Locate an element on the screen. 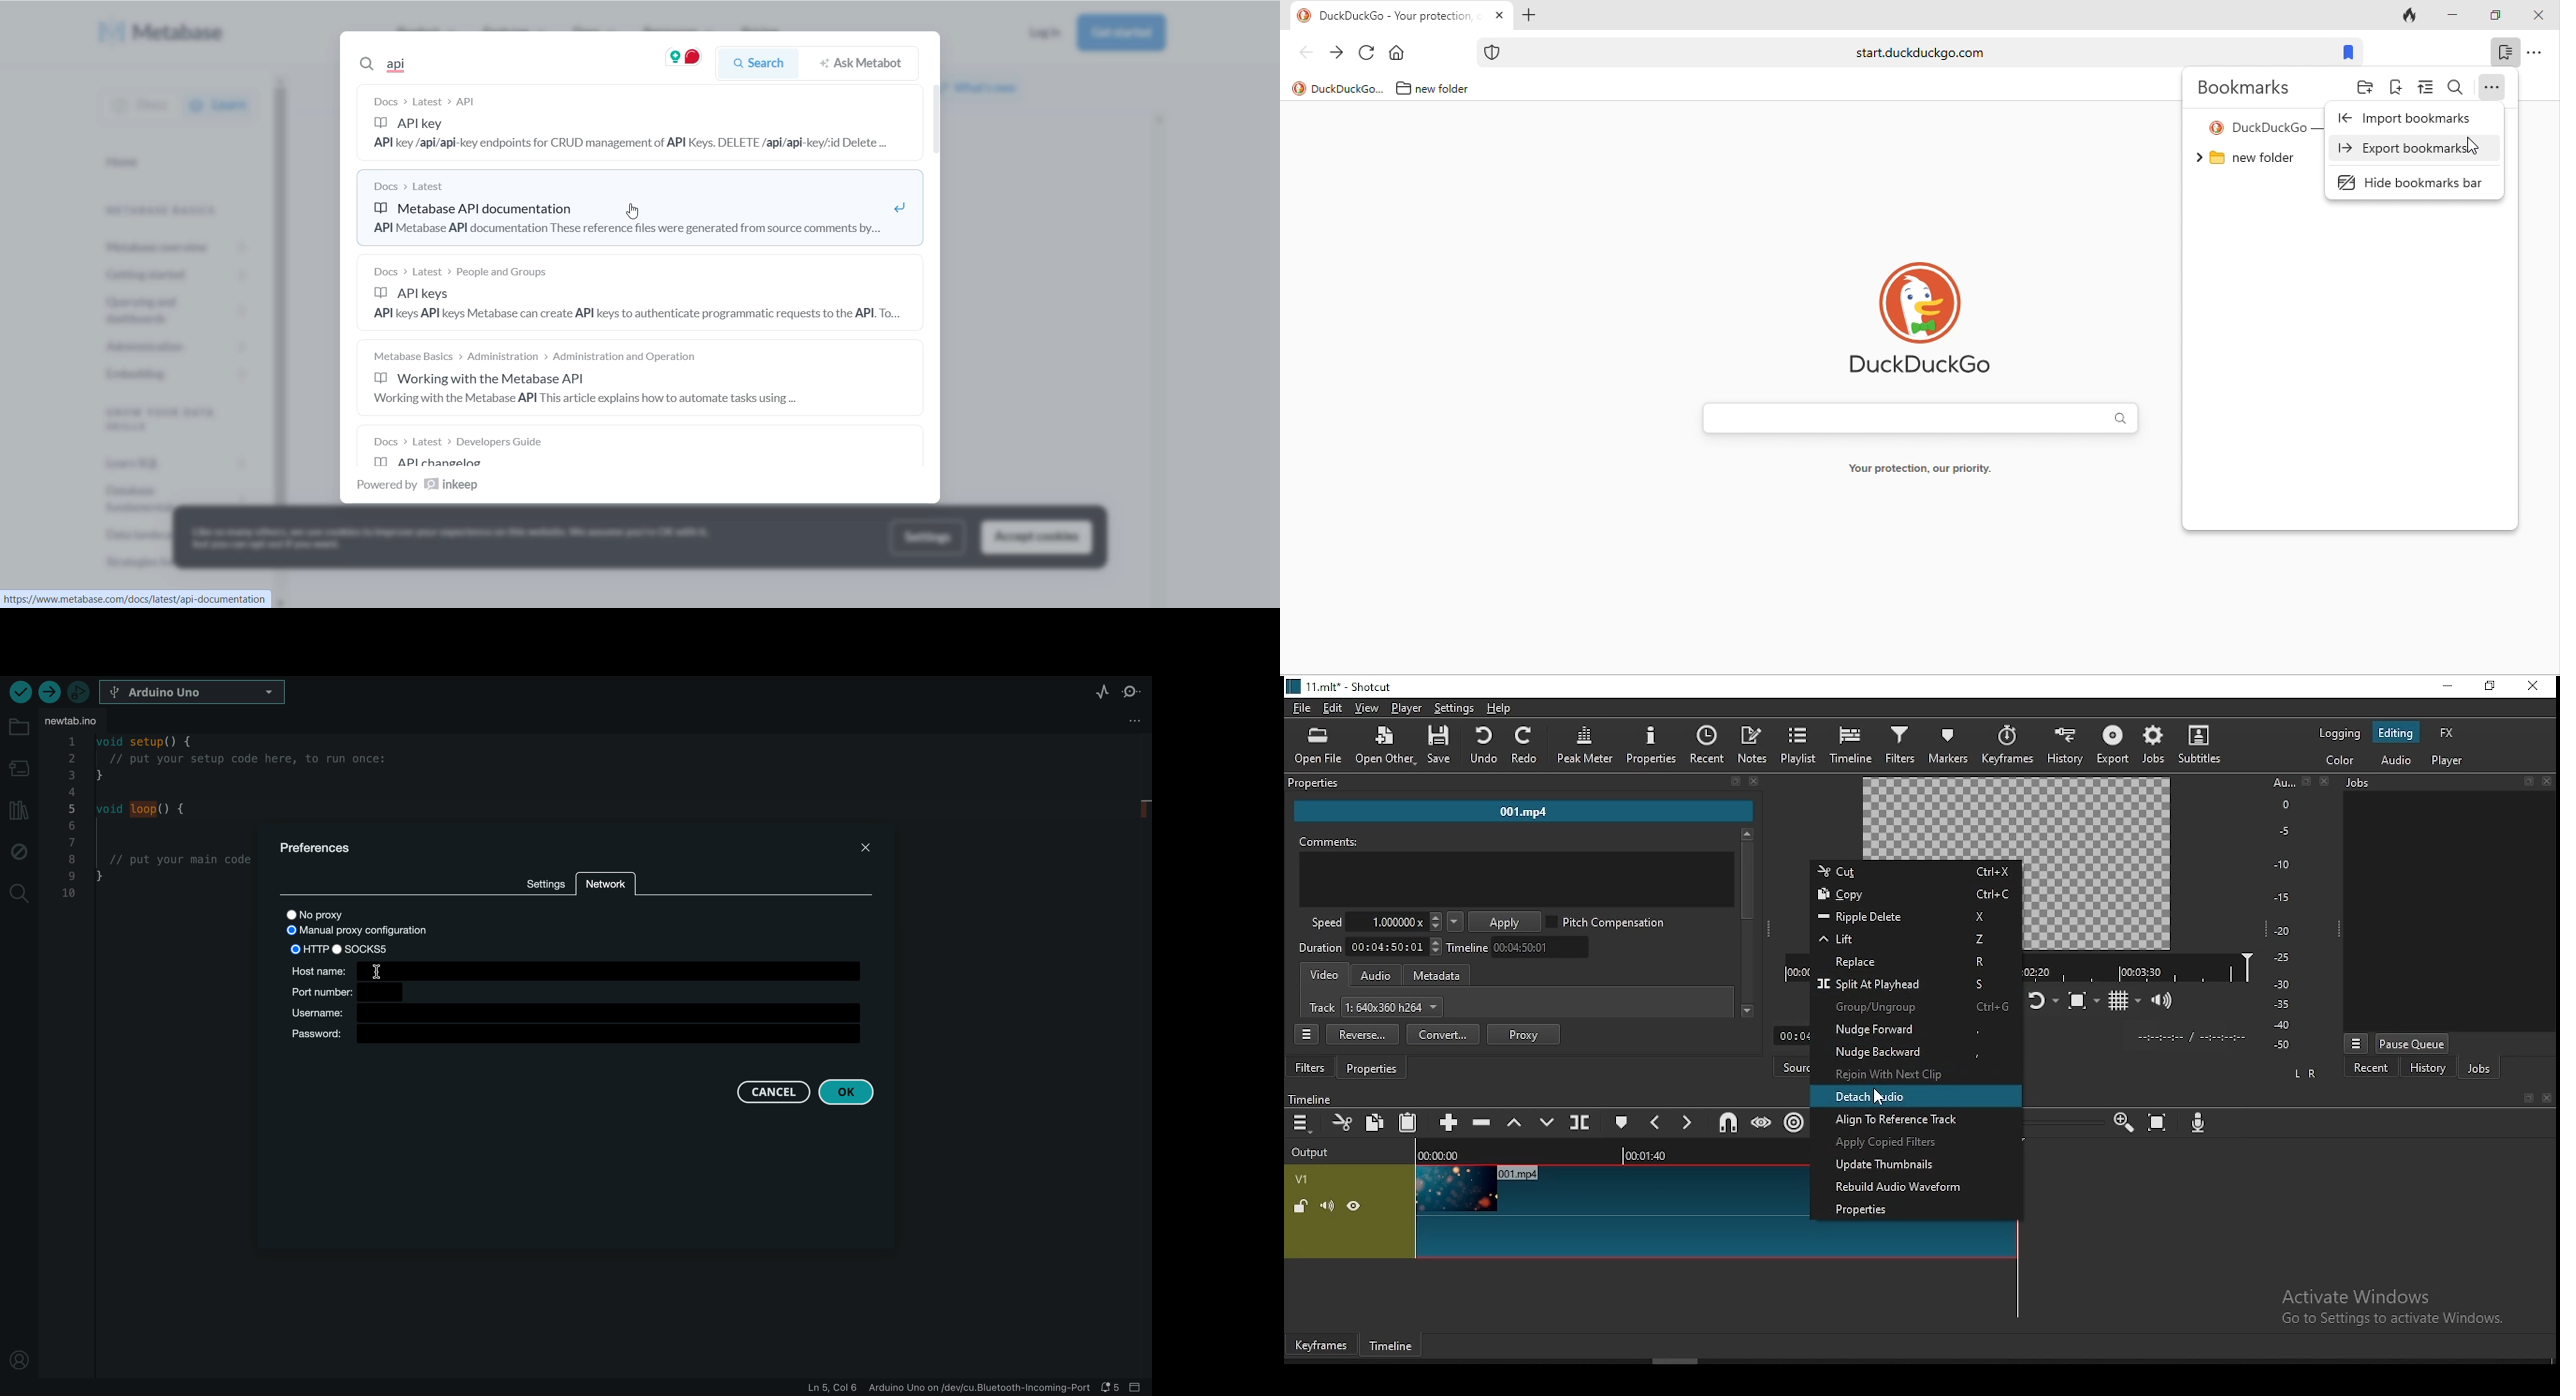 This screenshot has height=1400, width=2576. logging is located at coordinates (2339, 734).